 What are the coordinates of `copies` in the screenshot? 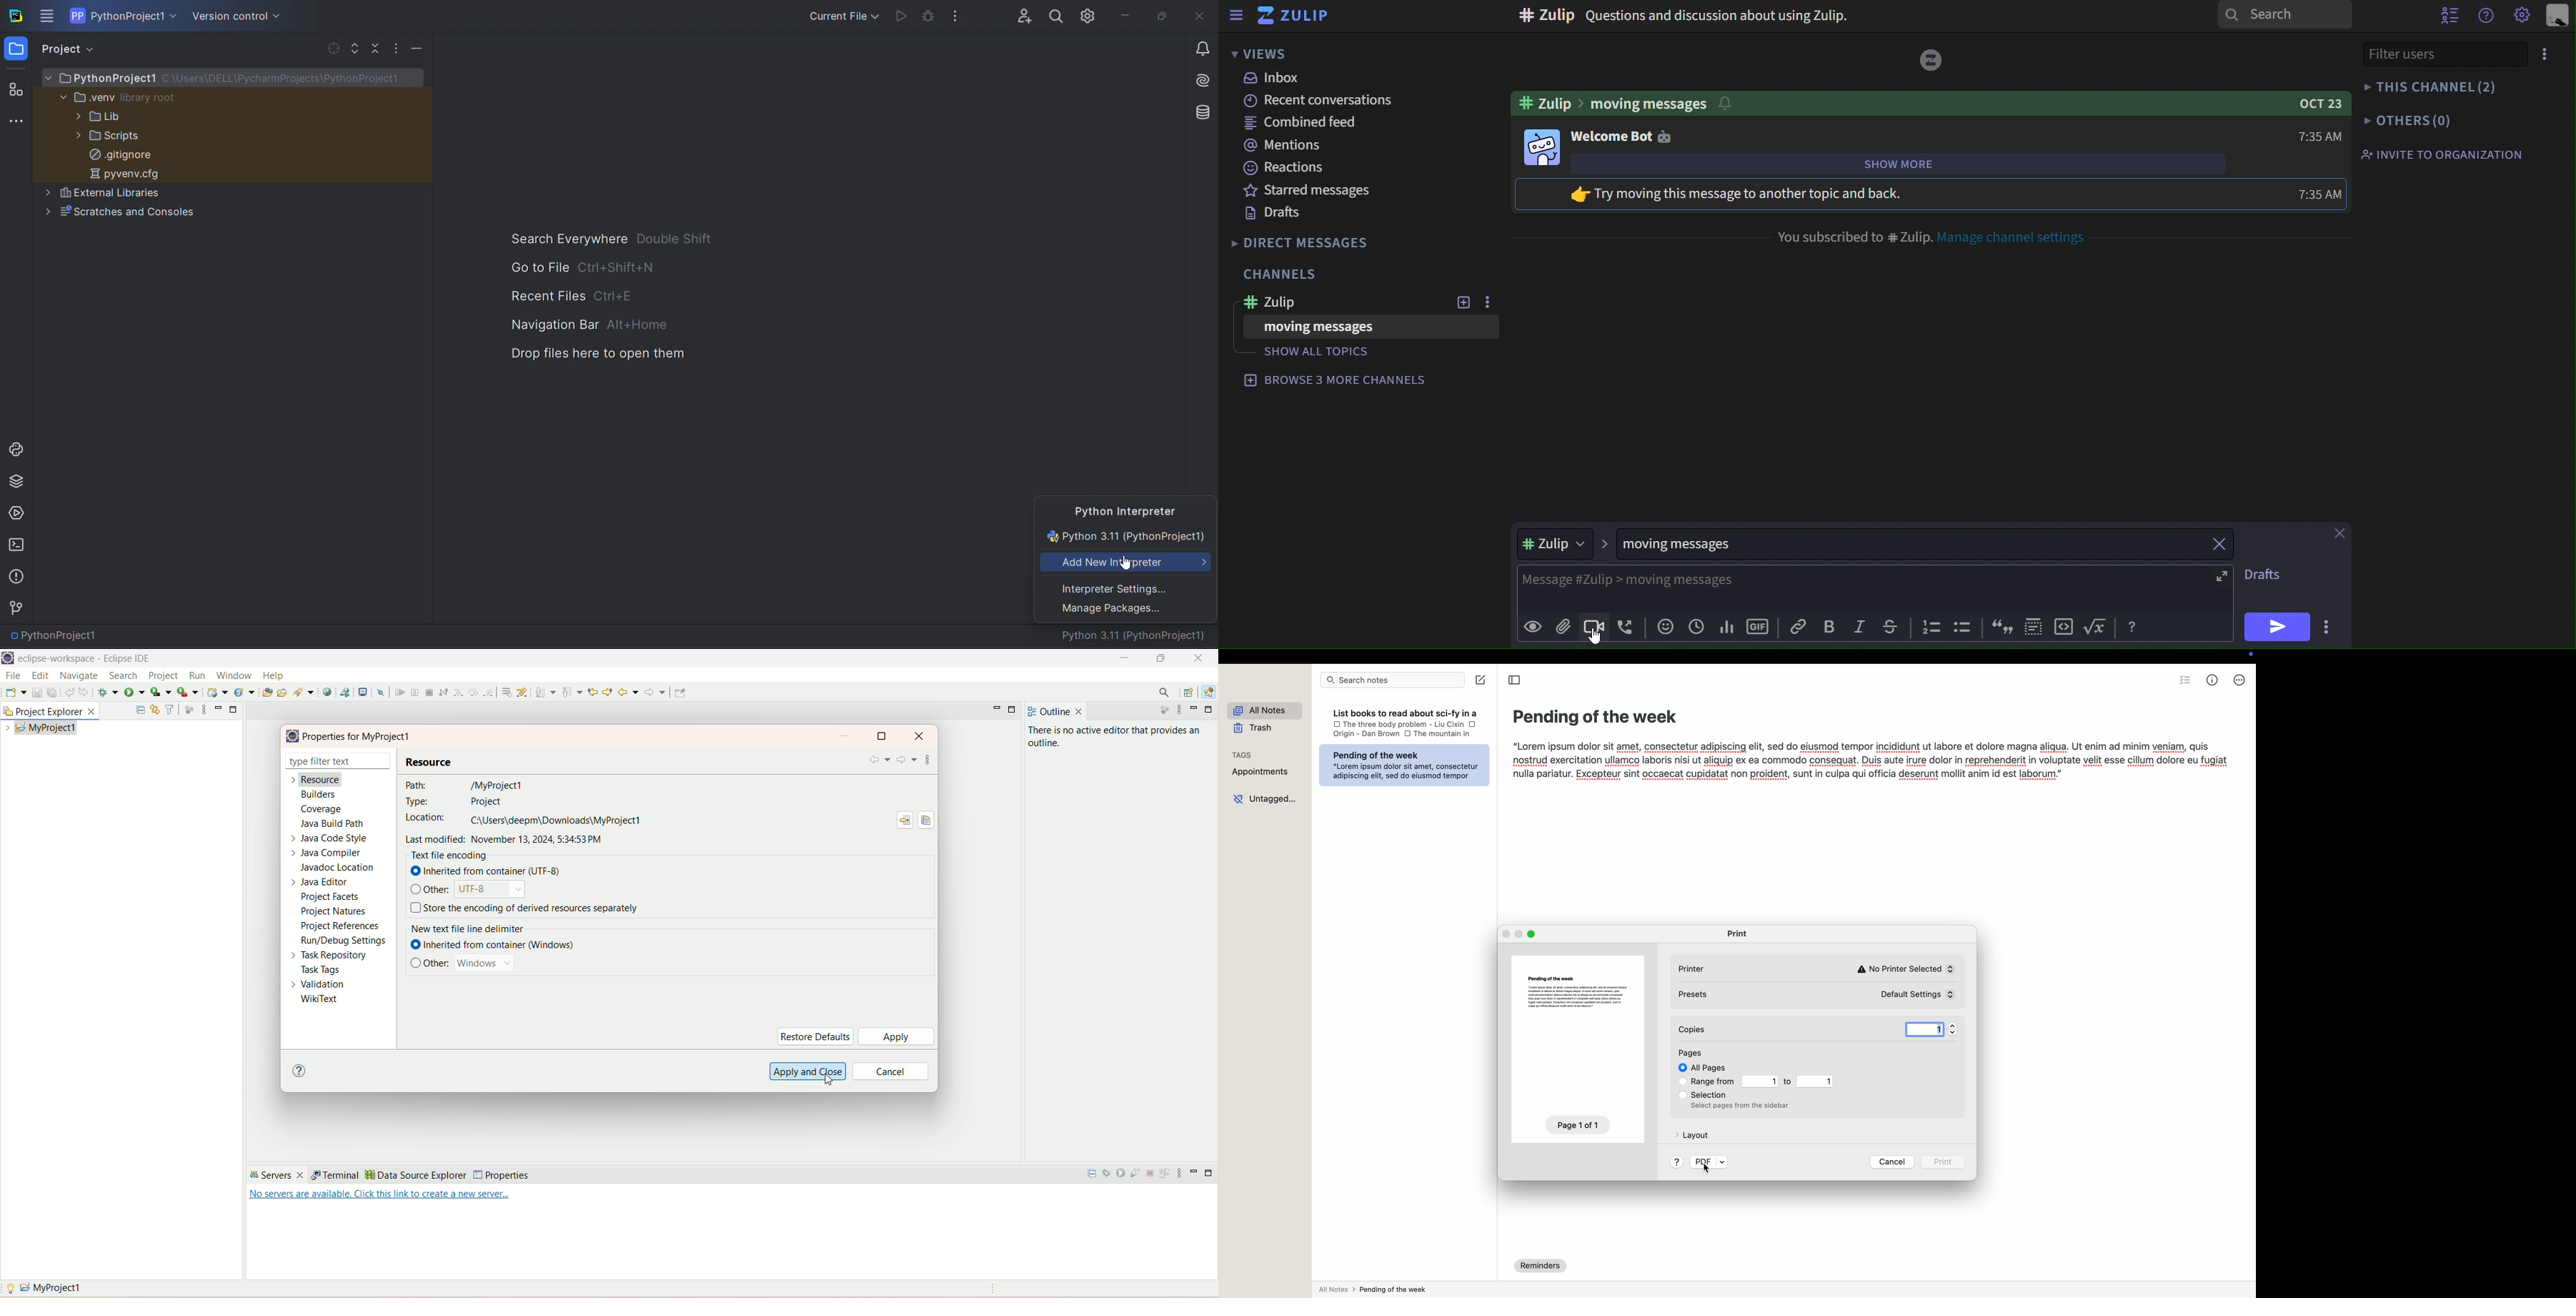 It's located at (1719, 1029).